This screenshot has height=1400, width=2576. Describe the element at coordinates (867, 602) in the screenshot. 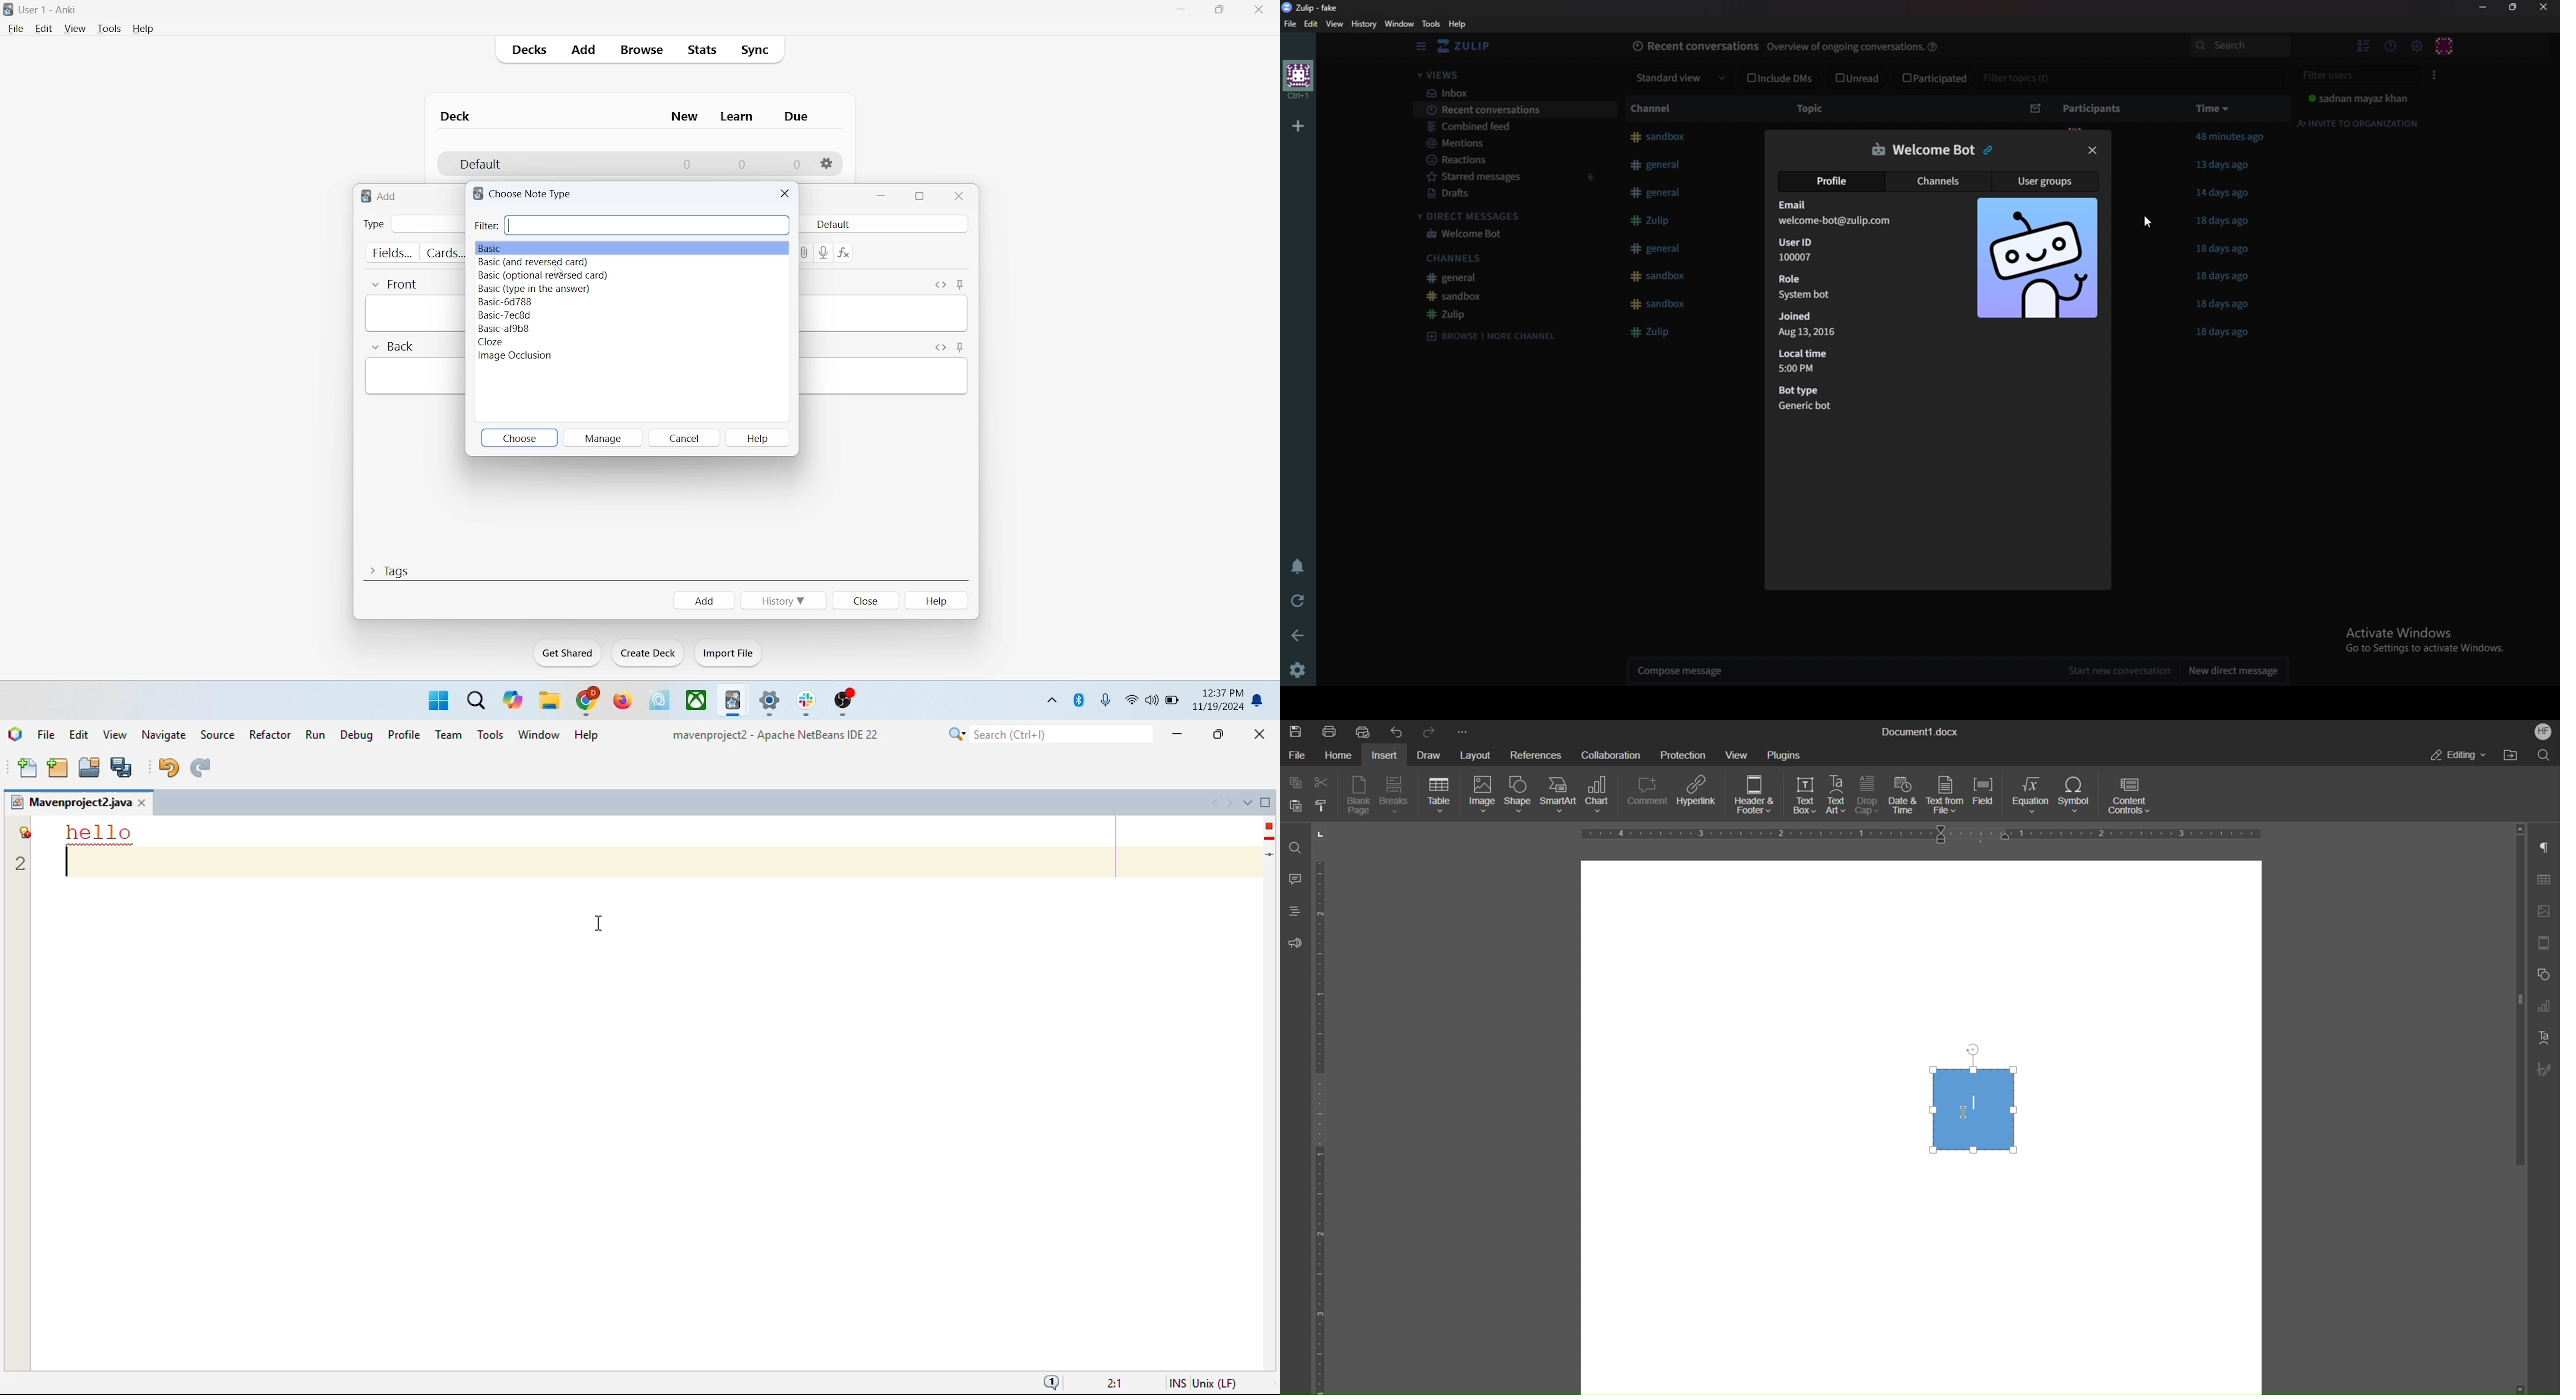

I see `close` at that location.